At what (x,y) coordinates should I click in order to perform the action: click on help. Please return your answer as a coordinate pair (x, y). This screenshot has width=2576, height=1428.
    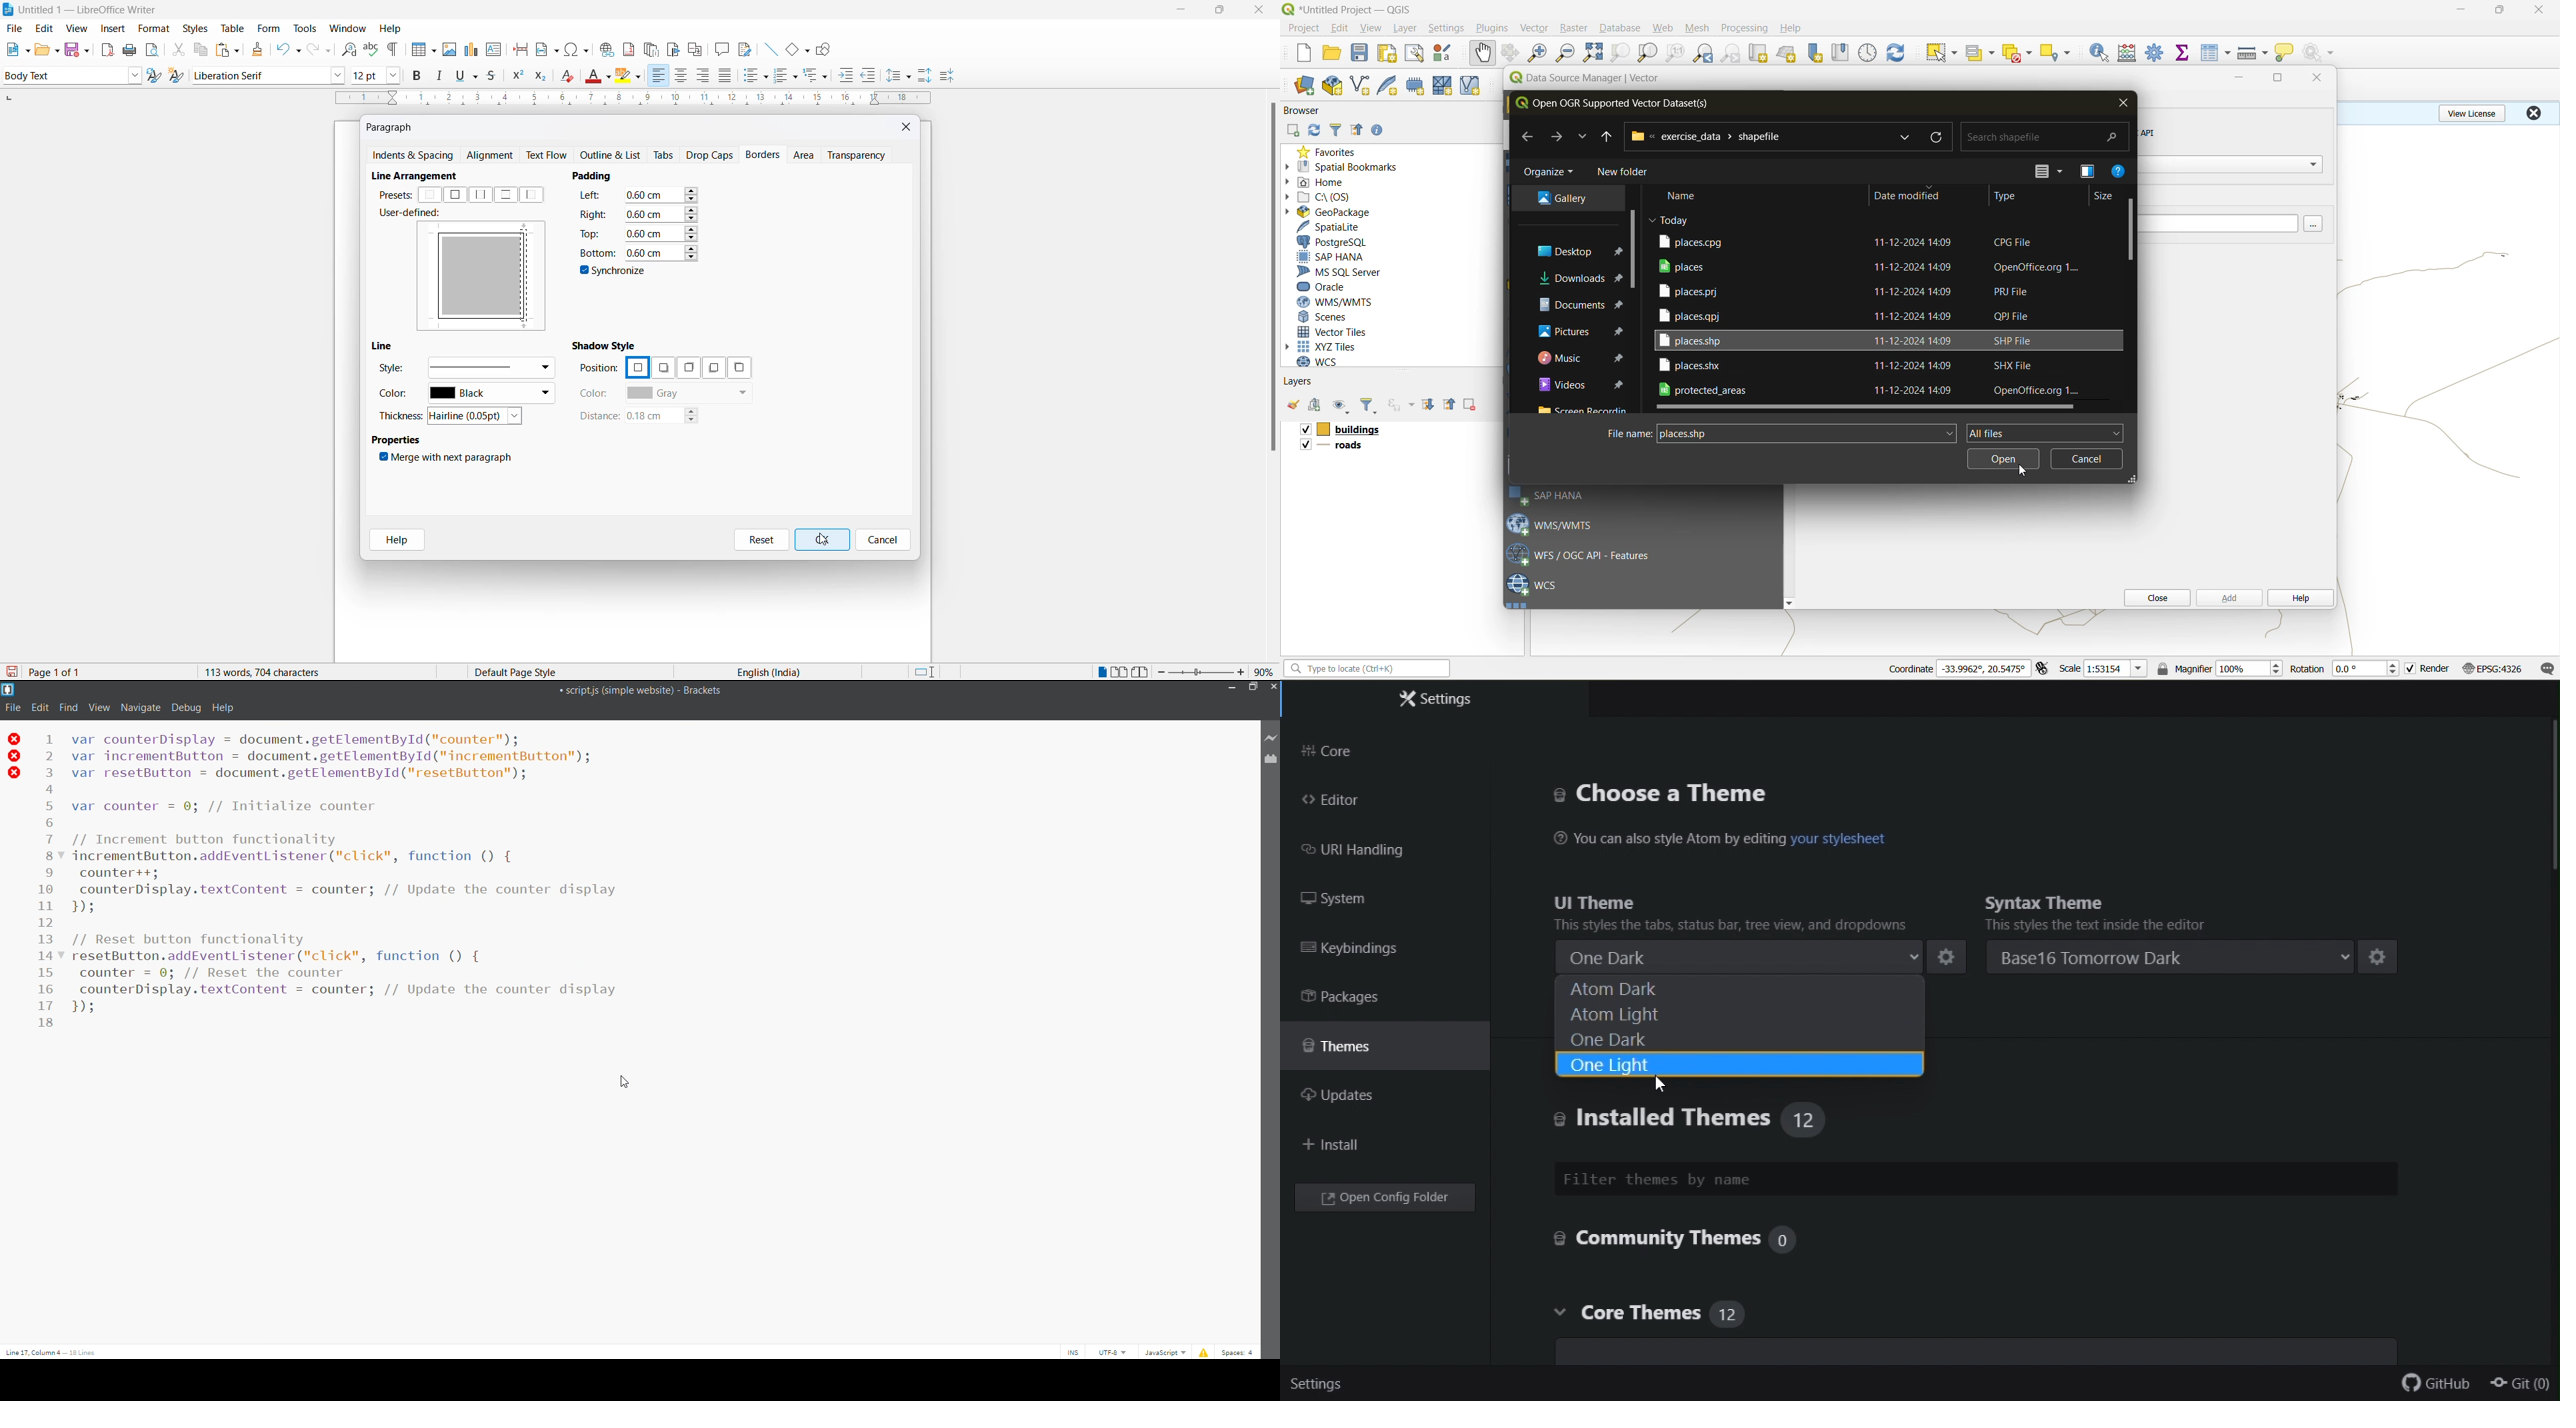
    Looking at the image, I should click on (393, 540).